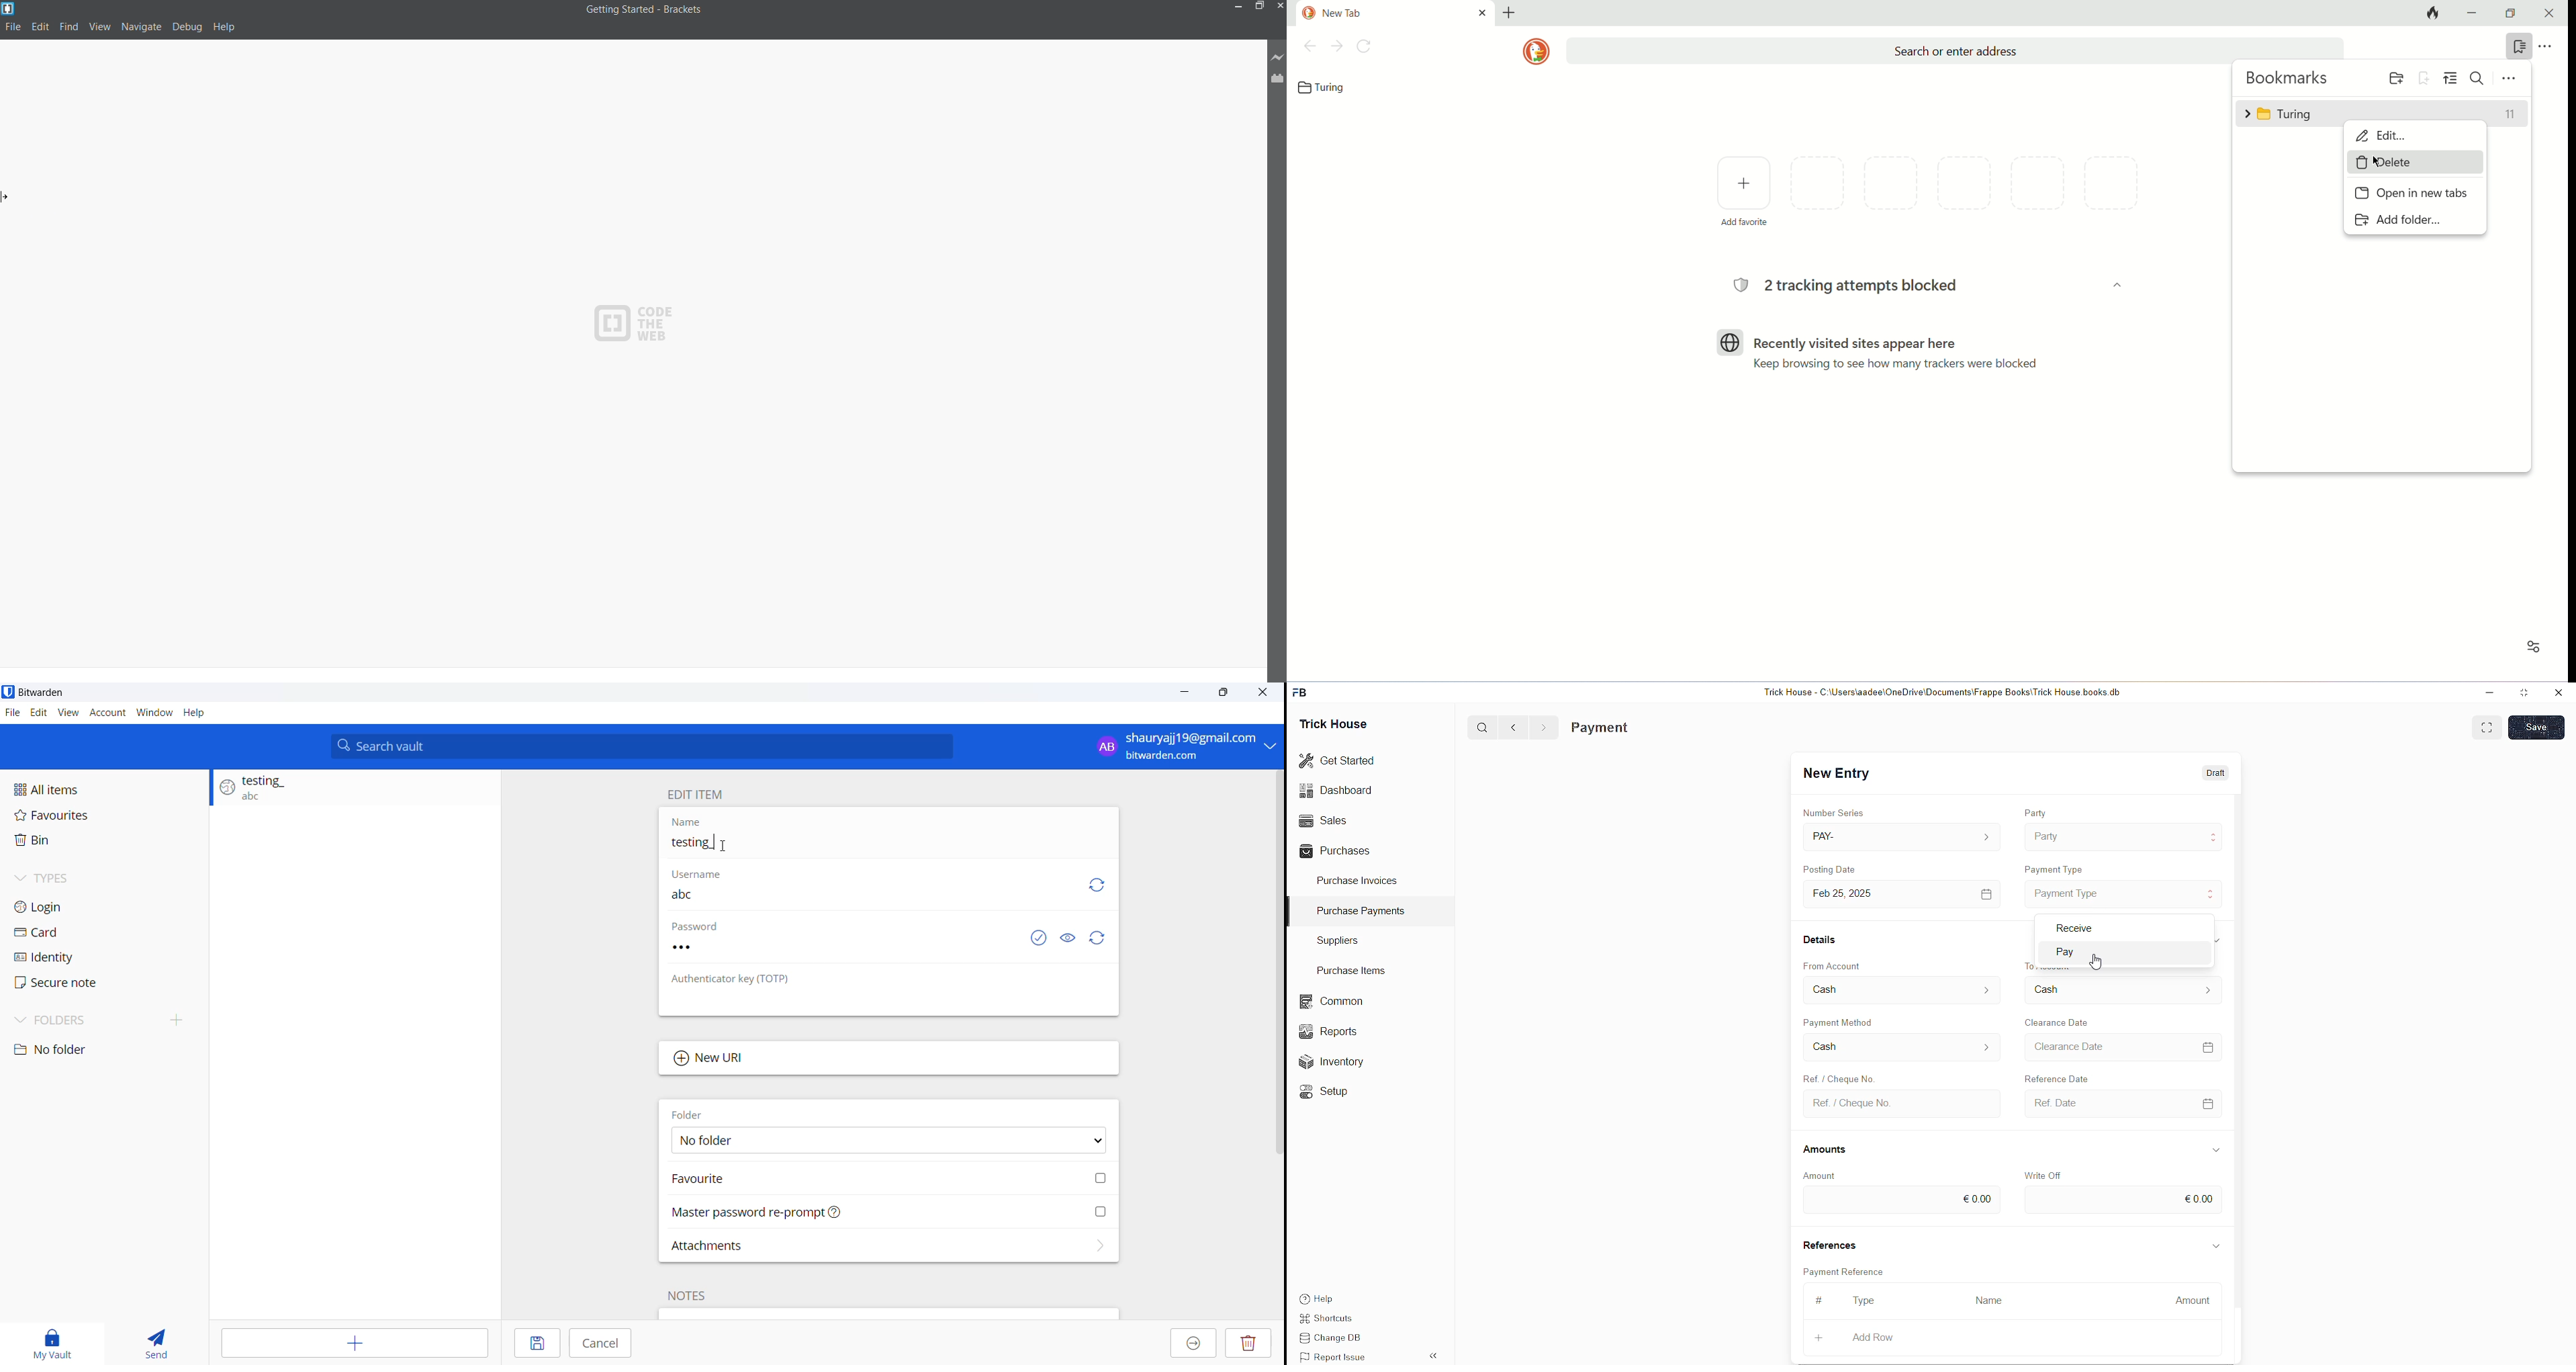 The width and height of the screenshot is (2576, 1372). What do you see at coordinates (2070, 892) in the screenshot?
I see `Payment Type` at bounding box center [2070, 892].